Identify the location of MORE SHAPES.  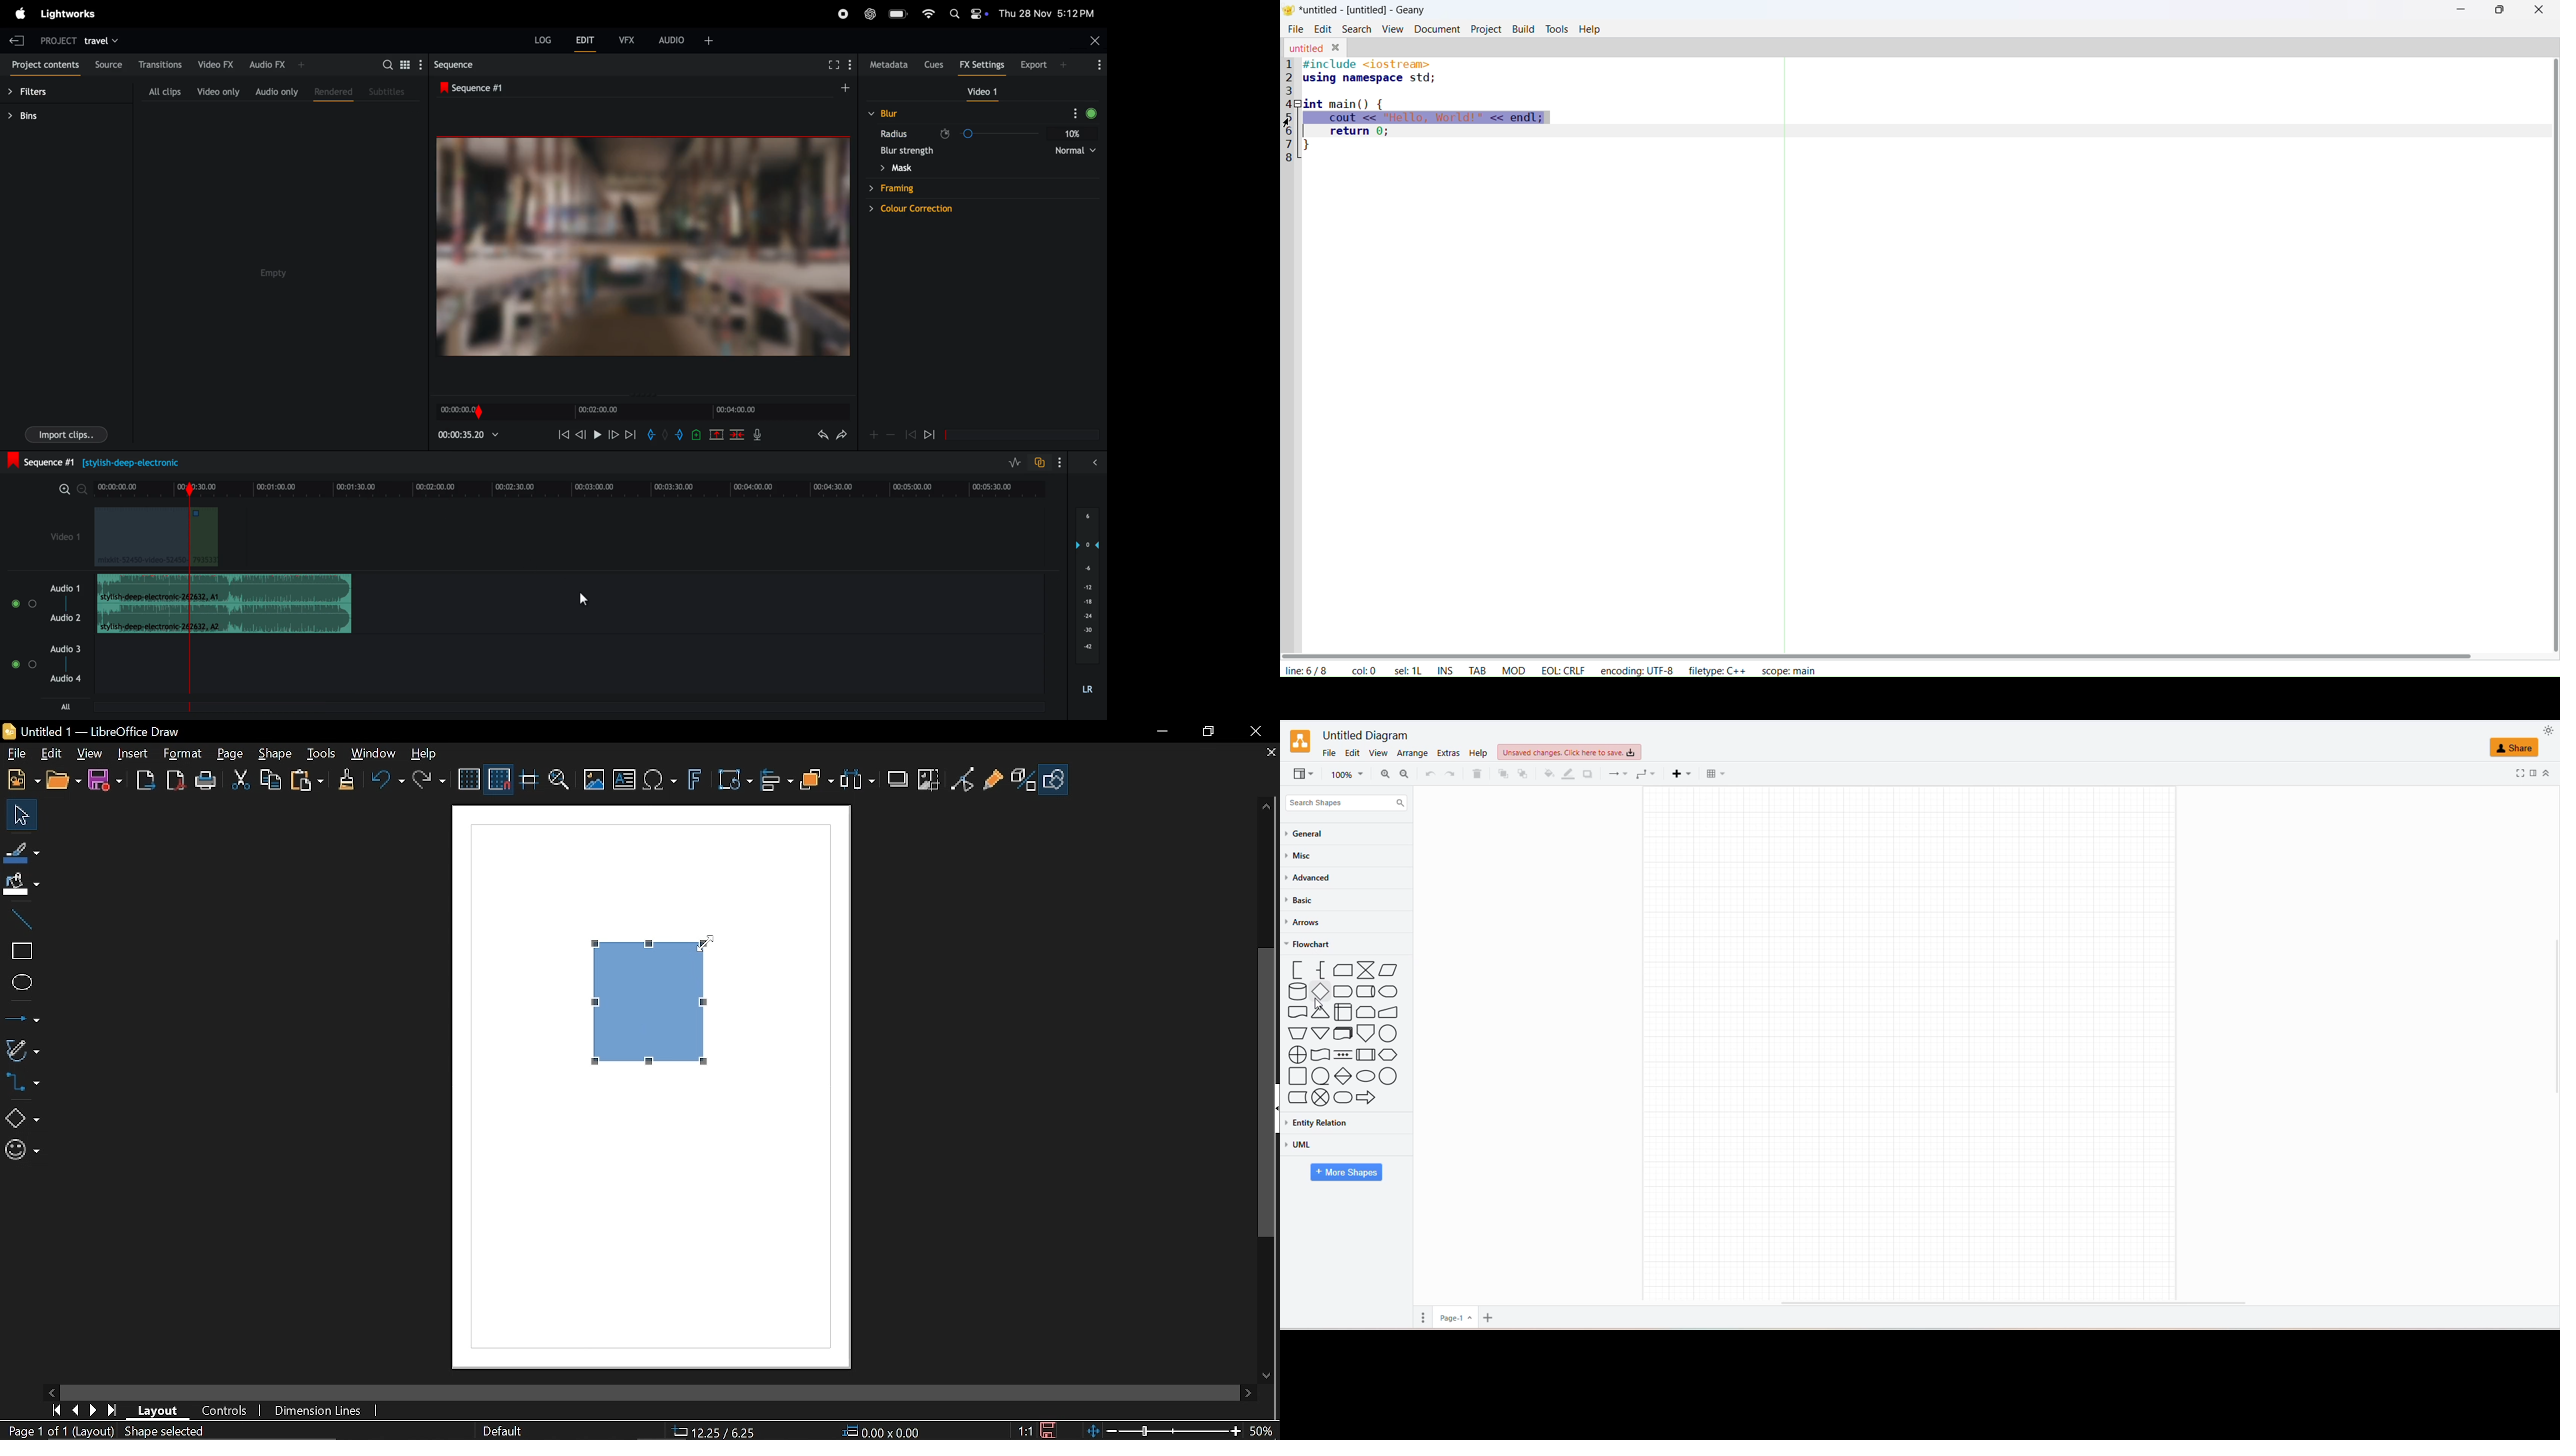
(1348, 1172).